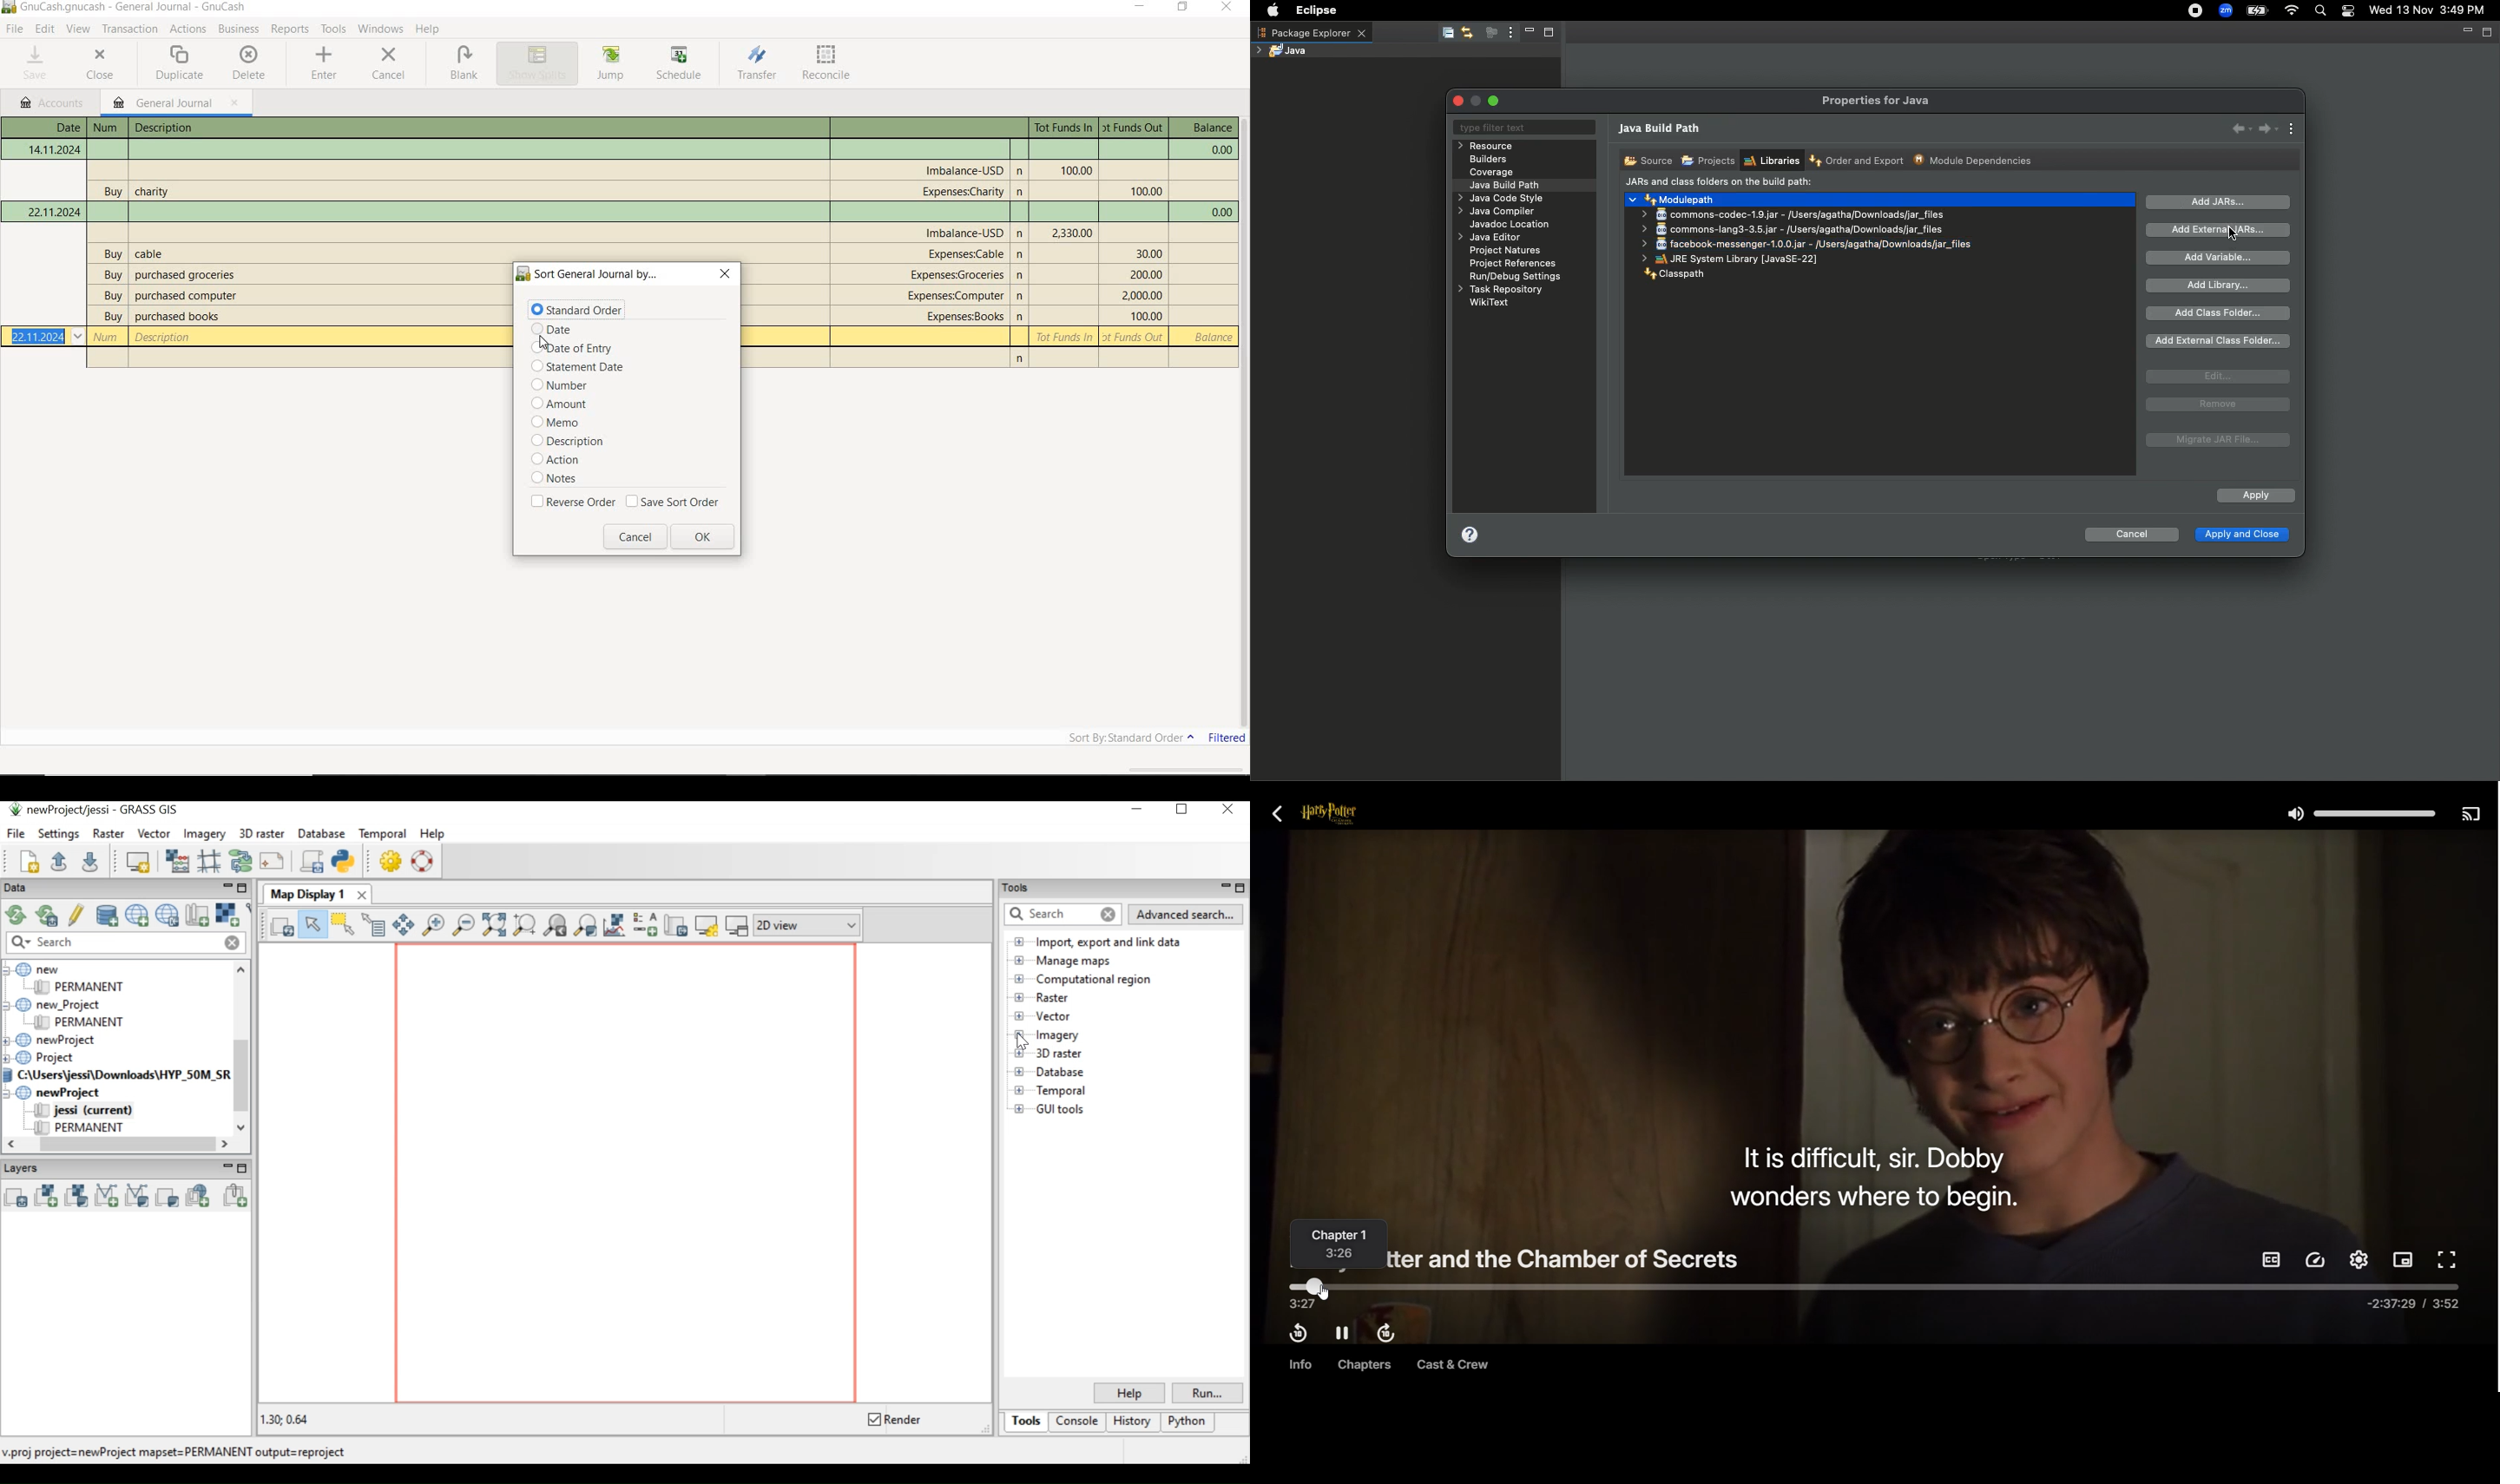  What do you see at coordinates (132, 29) in the screenshot?
I see `transactions` at bounding box center [132, 29].